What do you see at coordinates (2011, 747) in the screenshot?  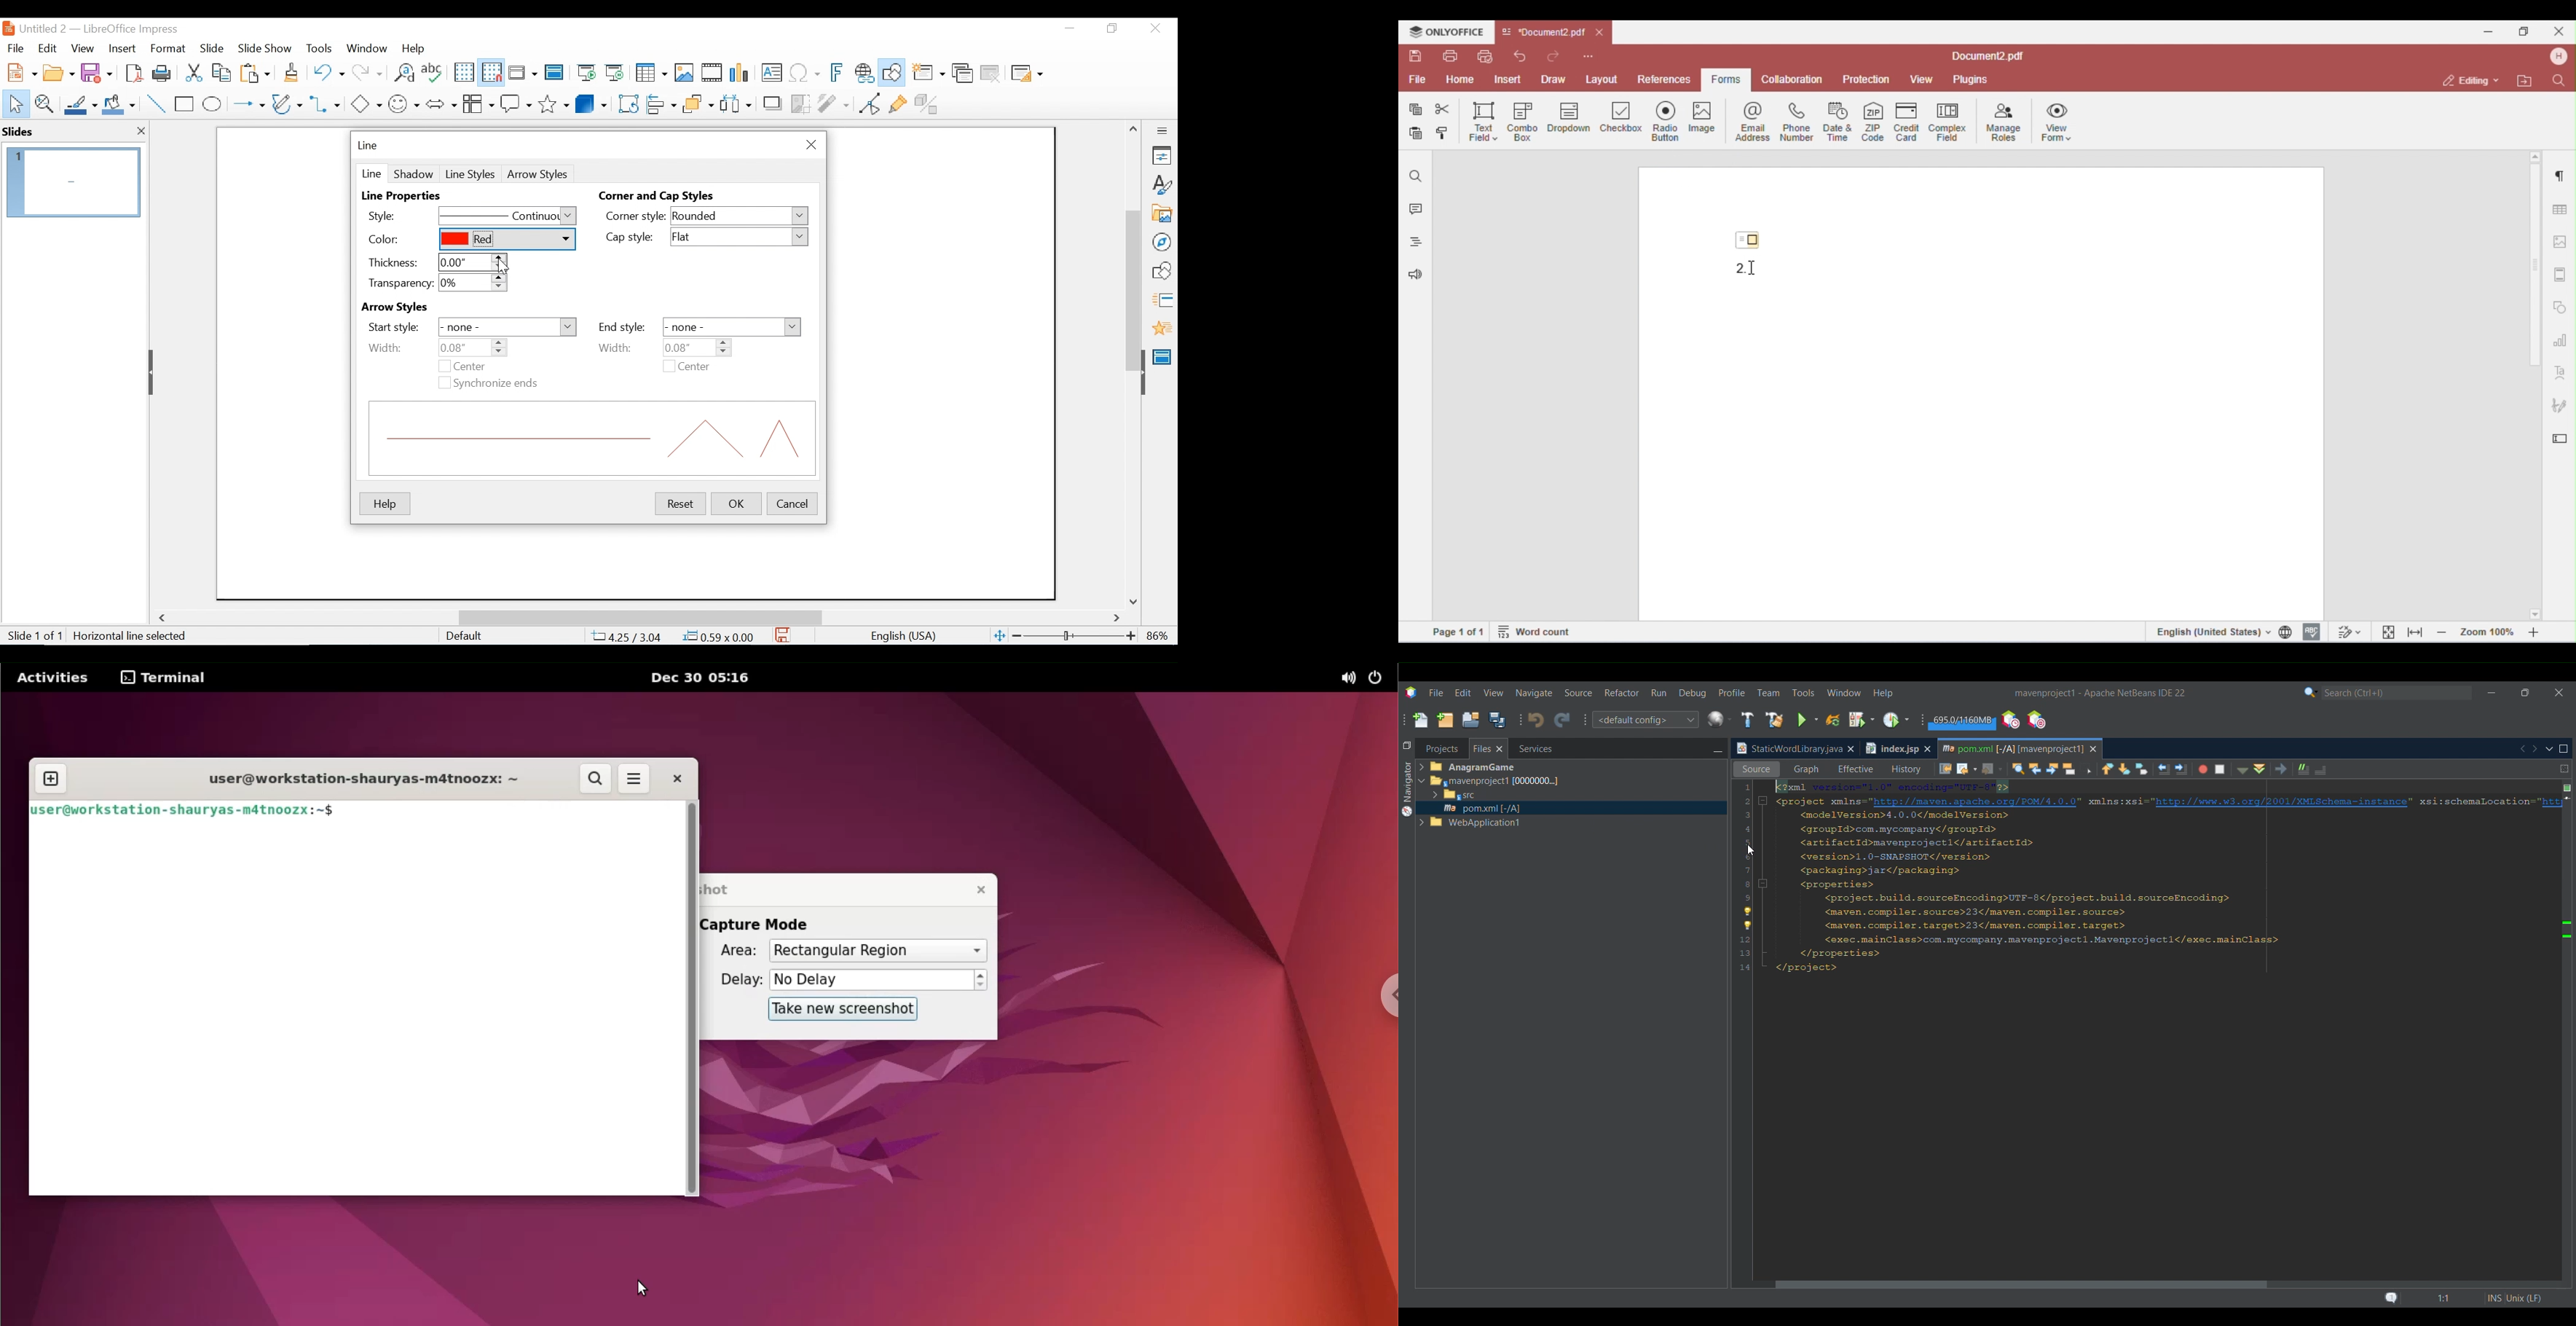 I see `Current tab highlighted` at bounding box center [2011, 747].